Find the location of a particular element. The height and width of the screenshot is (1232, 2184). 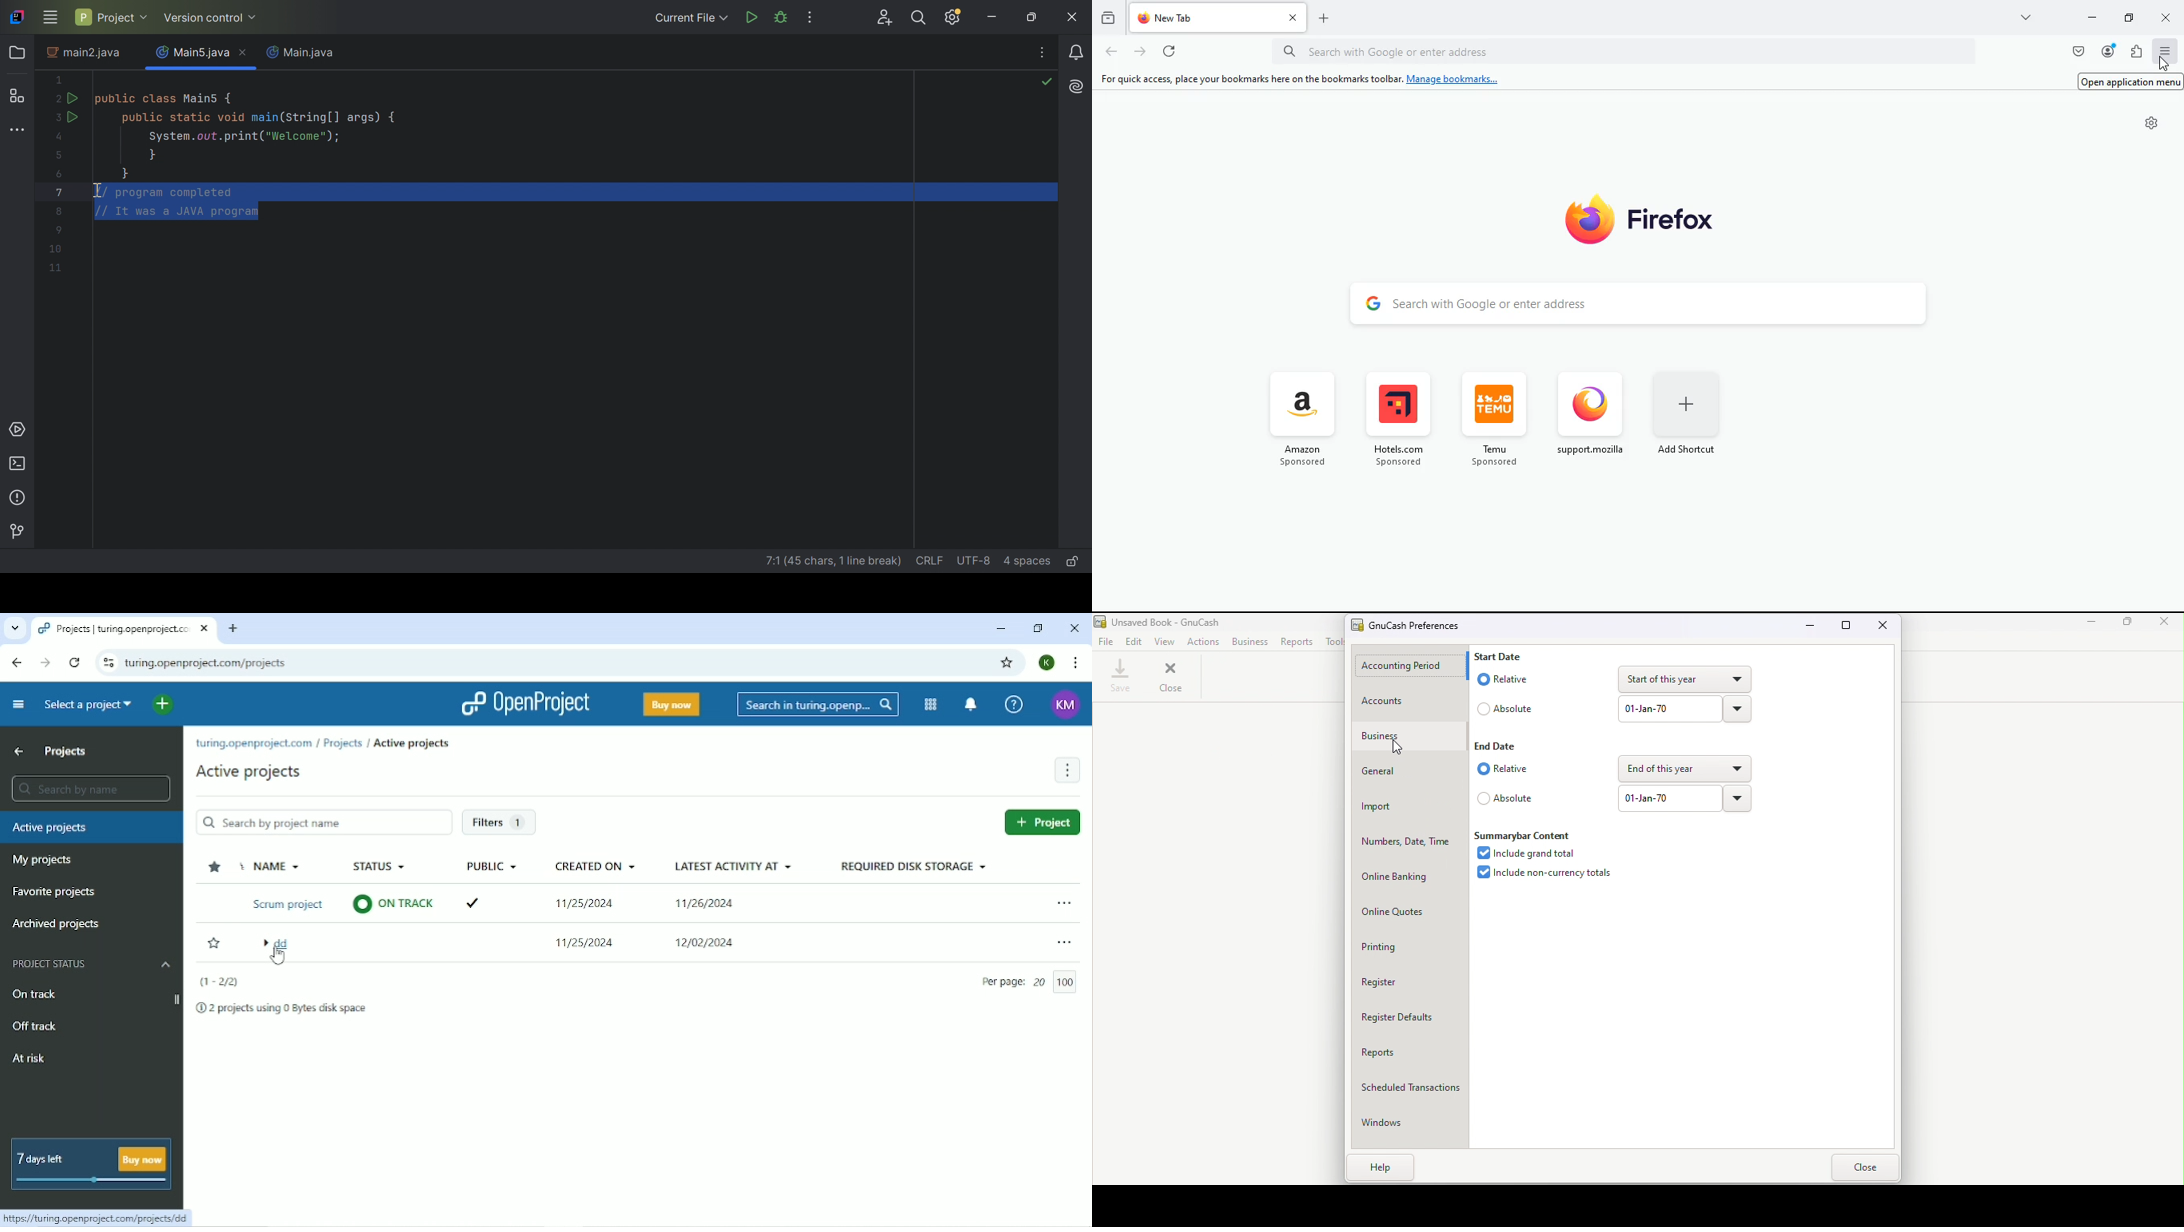

Cursor is located at coordinates (2167, 58).